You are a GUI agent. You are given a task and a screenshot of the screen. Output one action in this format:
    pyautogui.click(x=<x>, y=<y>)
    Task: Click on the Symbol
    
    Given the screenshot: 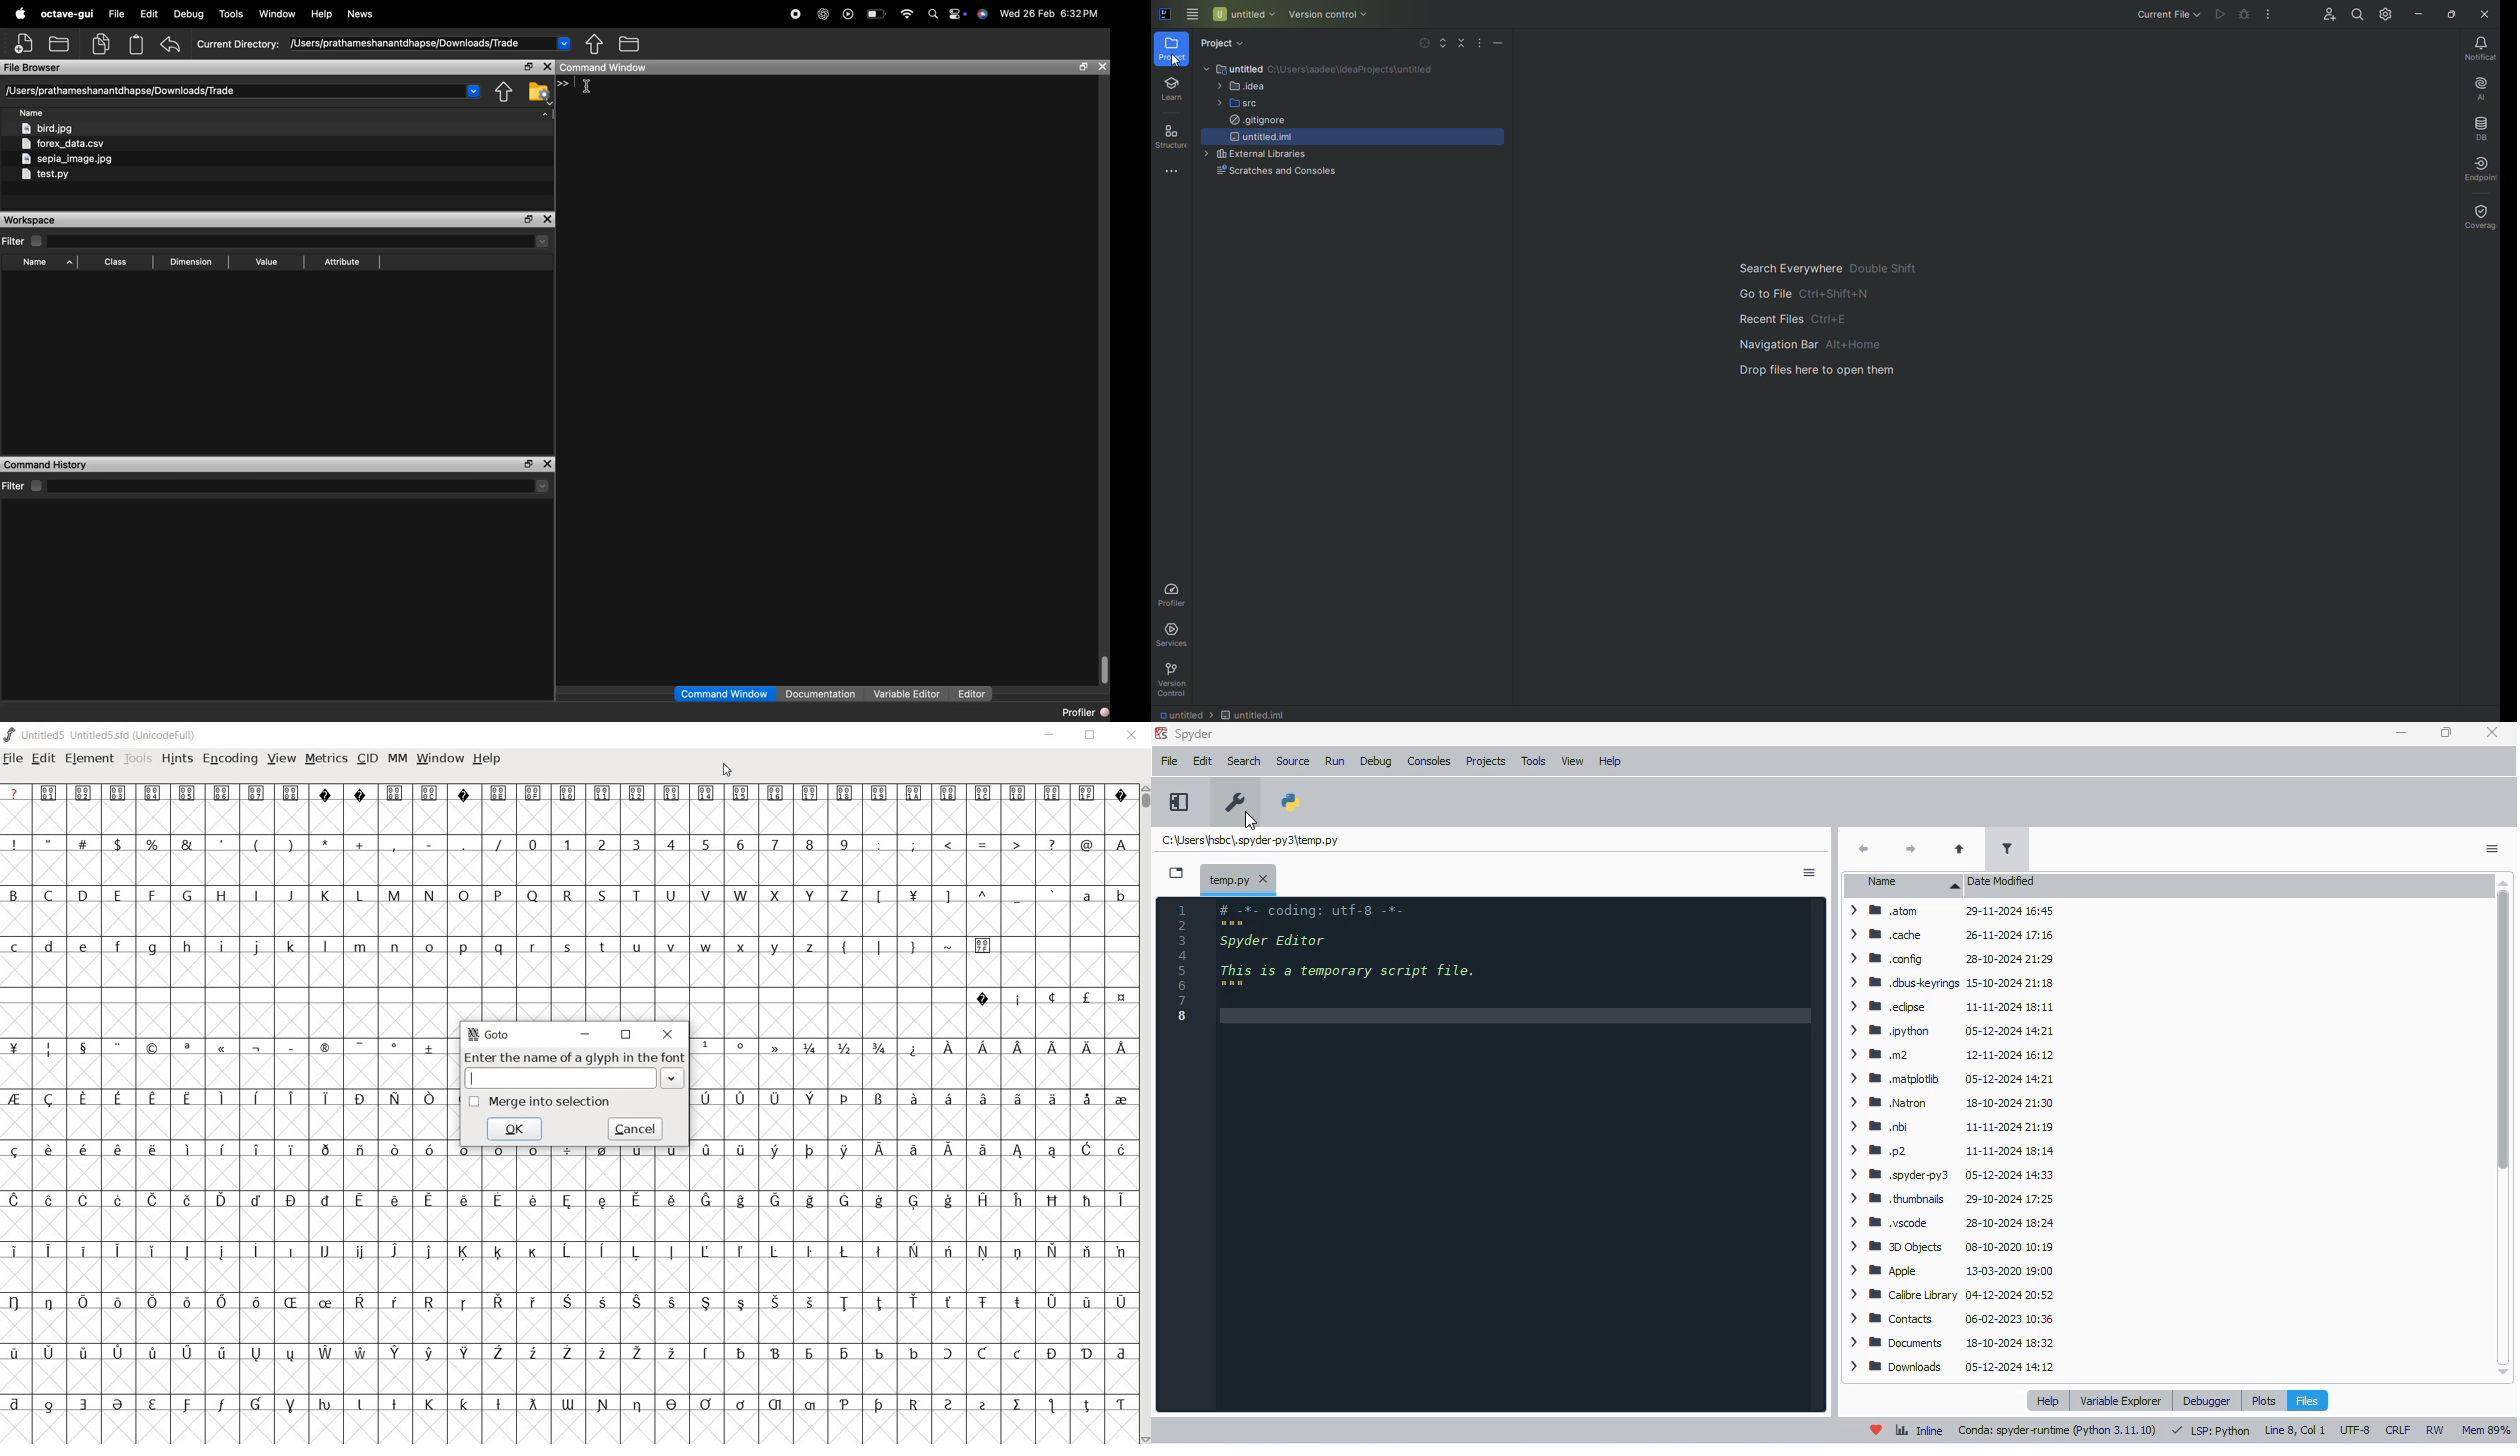 What is the action you would take?
    pyautogui.click(x=1019, y=1099)
    